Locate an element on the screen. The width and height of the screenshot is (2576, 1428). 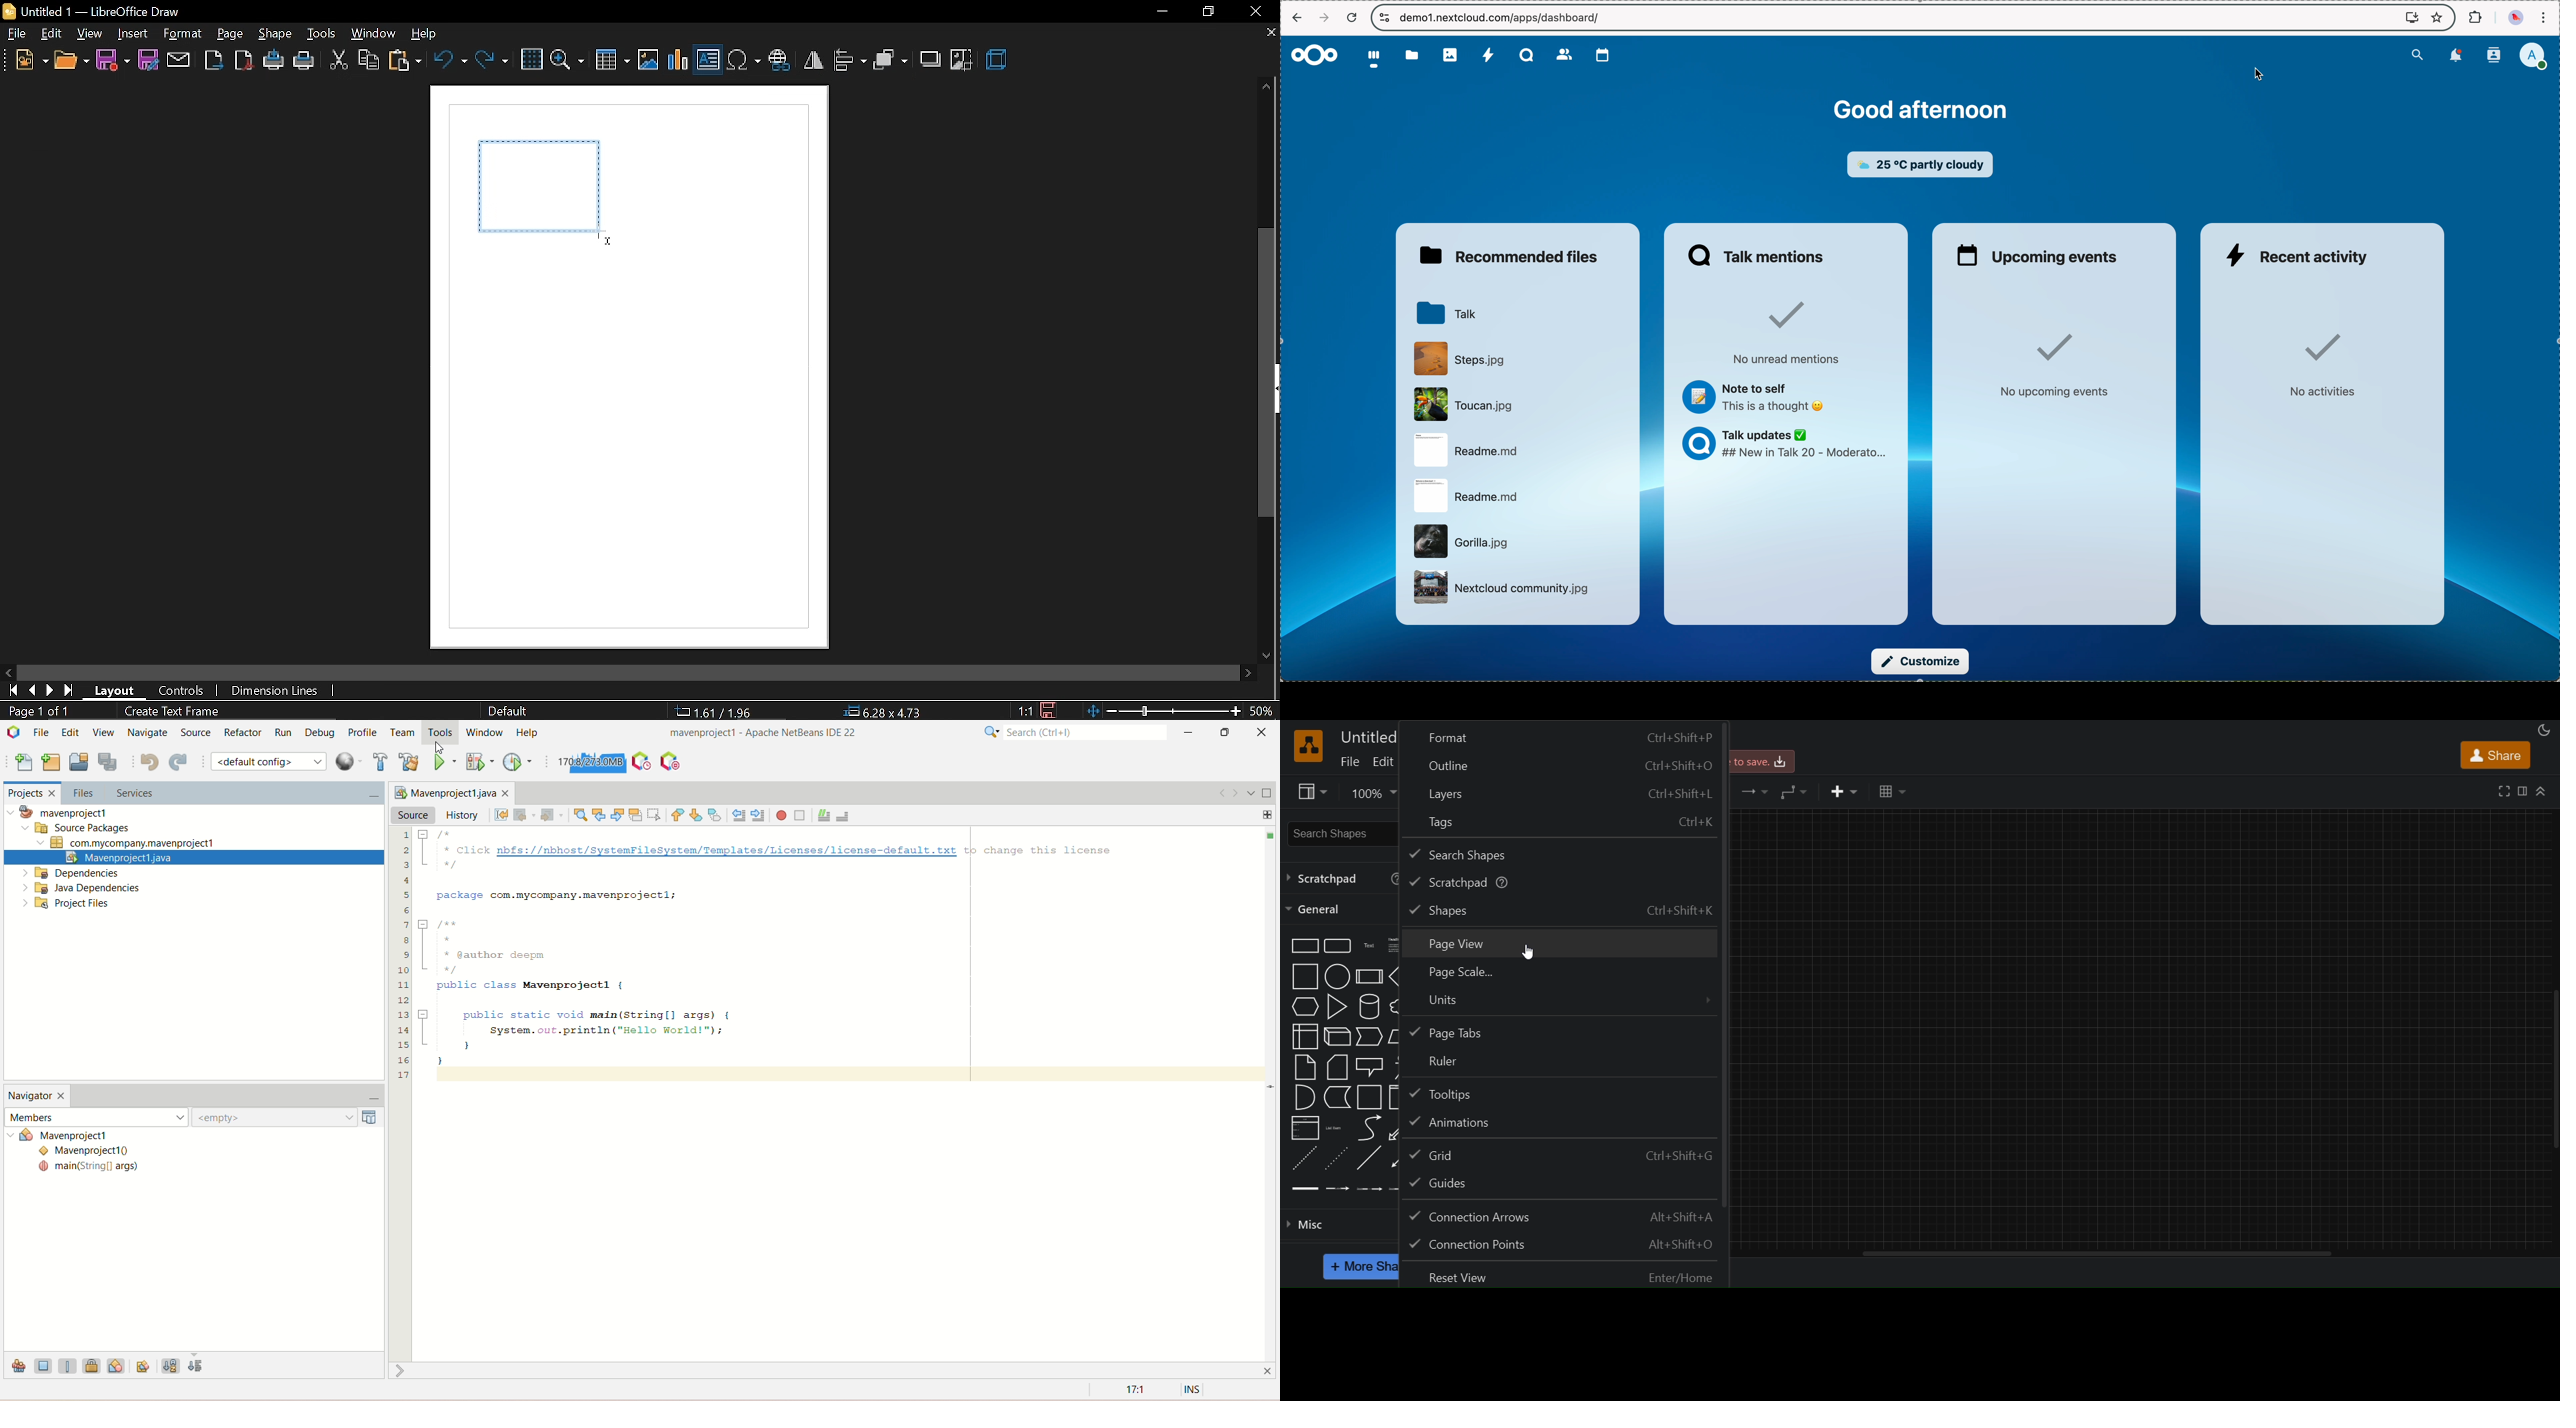
package com.mycompany.mavenprojectl; is located at coordinates (561, 894).